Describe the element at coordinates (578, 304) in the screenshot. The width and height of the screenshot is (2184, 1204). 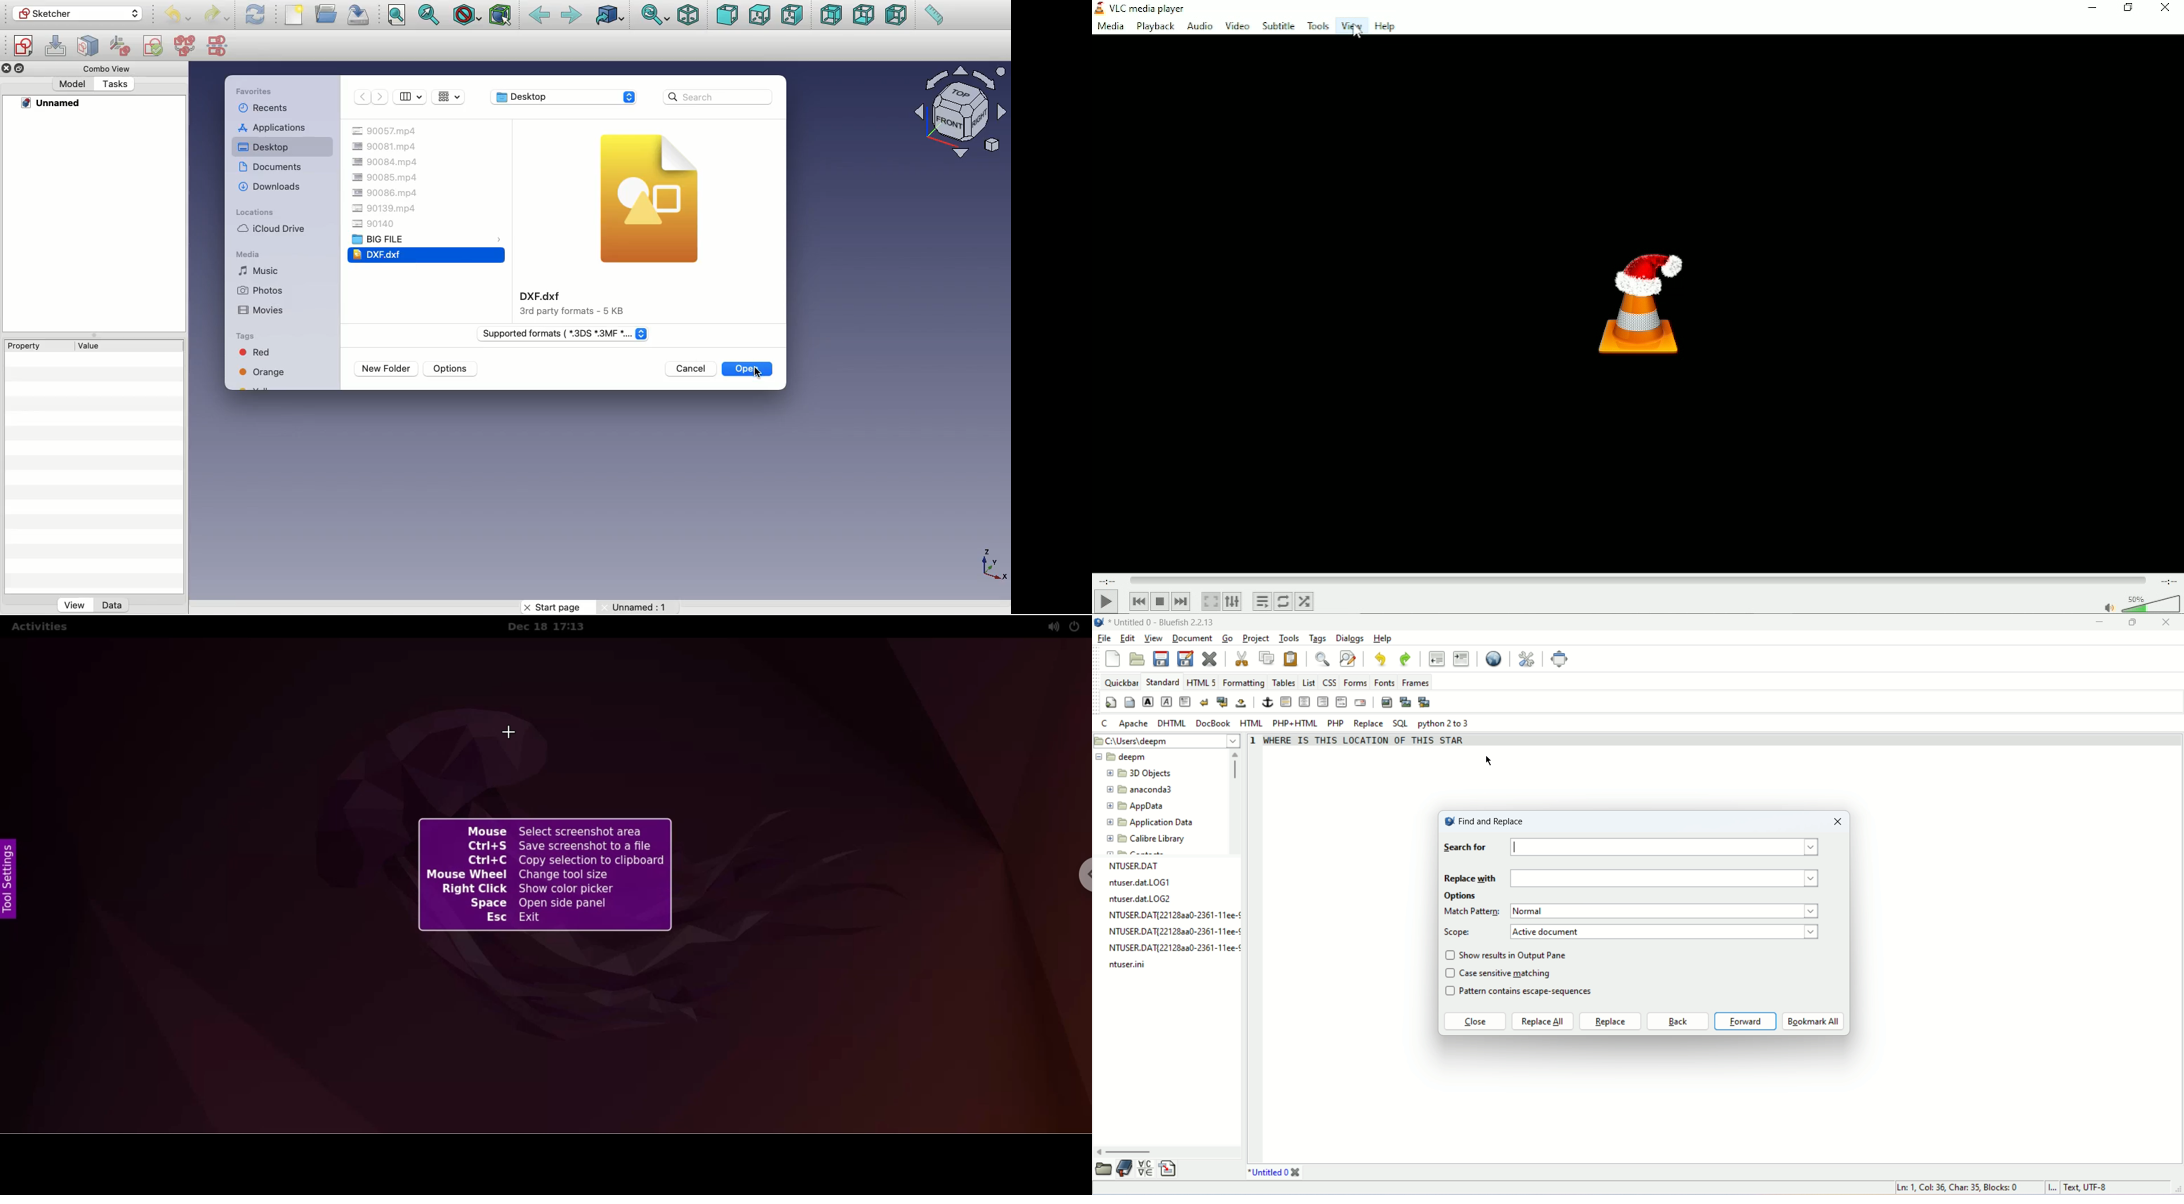
I see `DXF.dxf file details` at that location.